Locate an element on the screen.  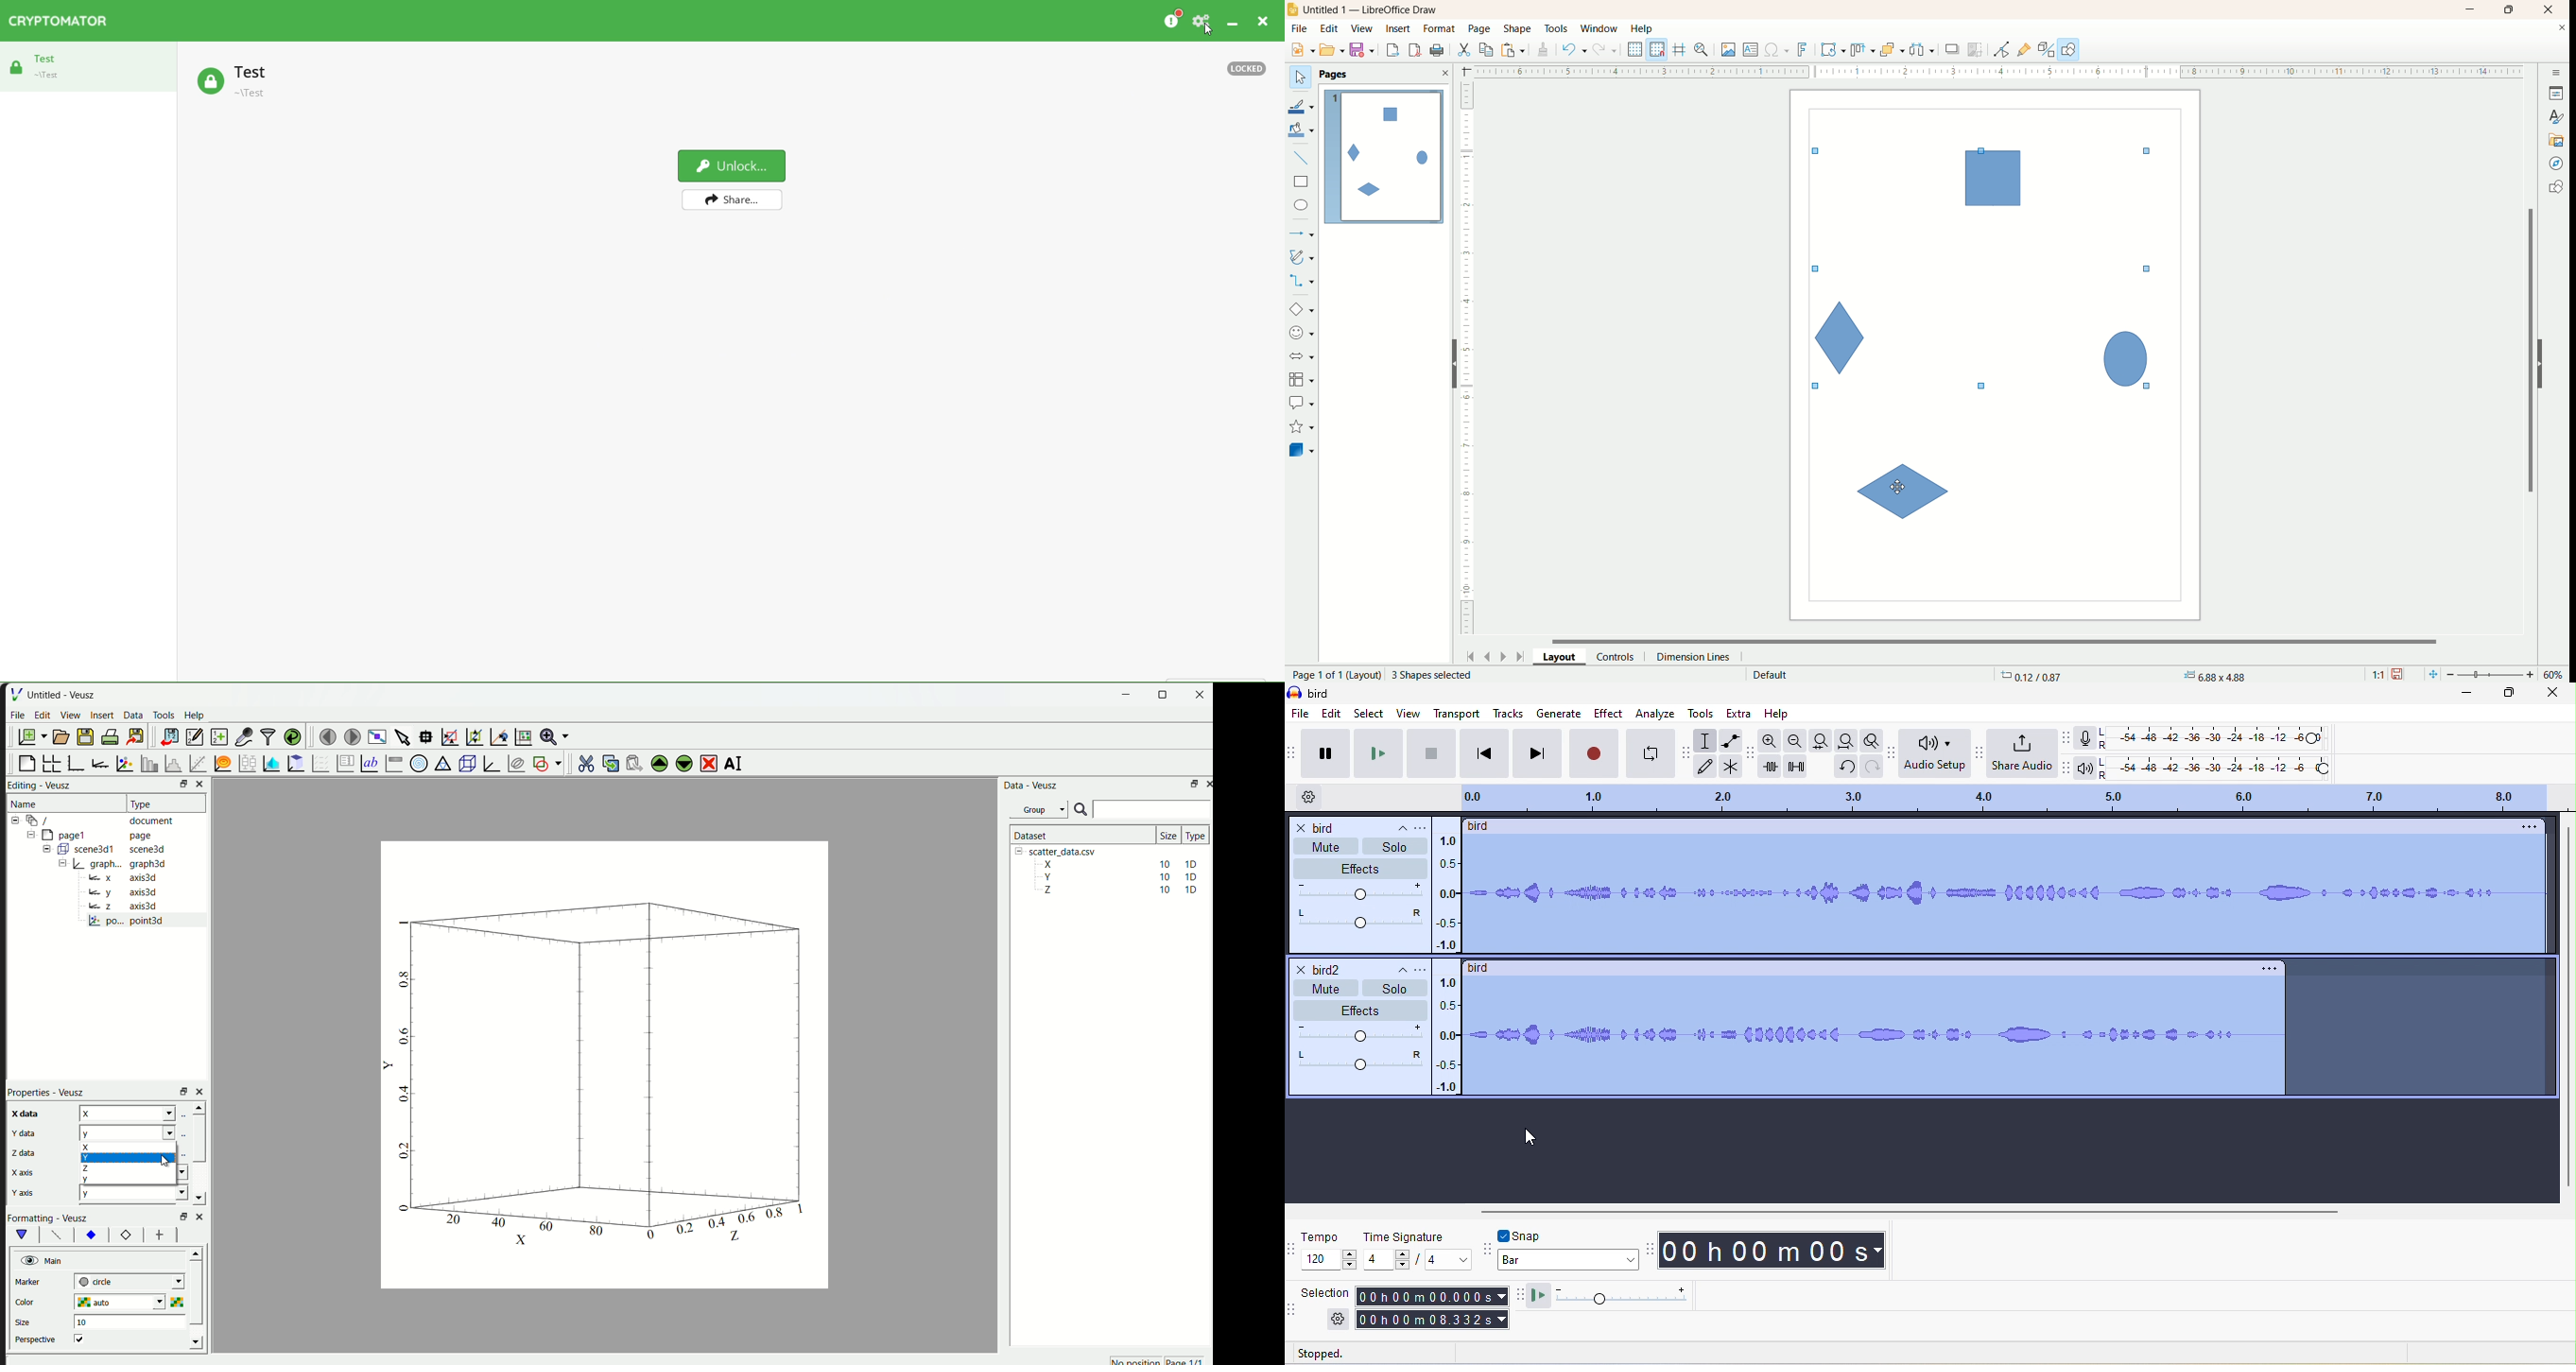
cursor movement is located at coordinates (1531, 1136).